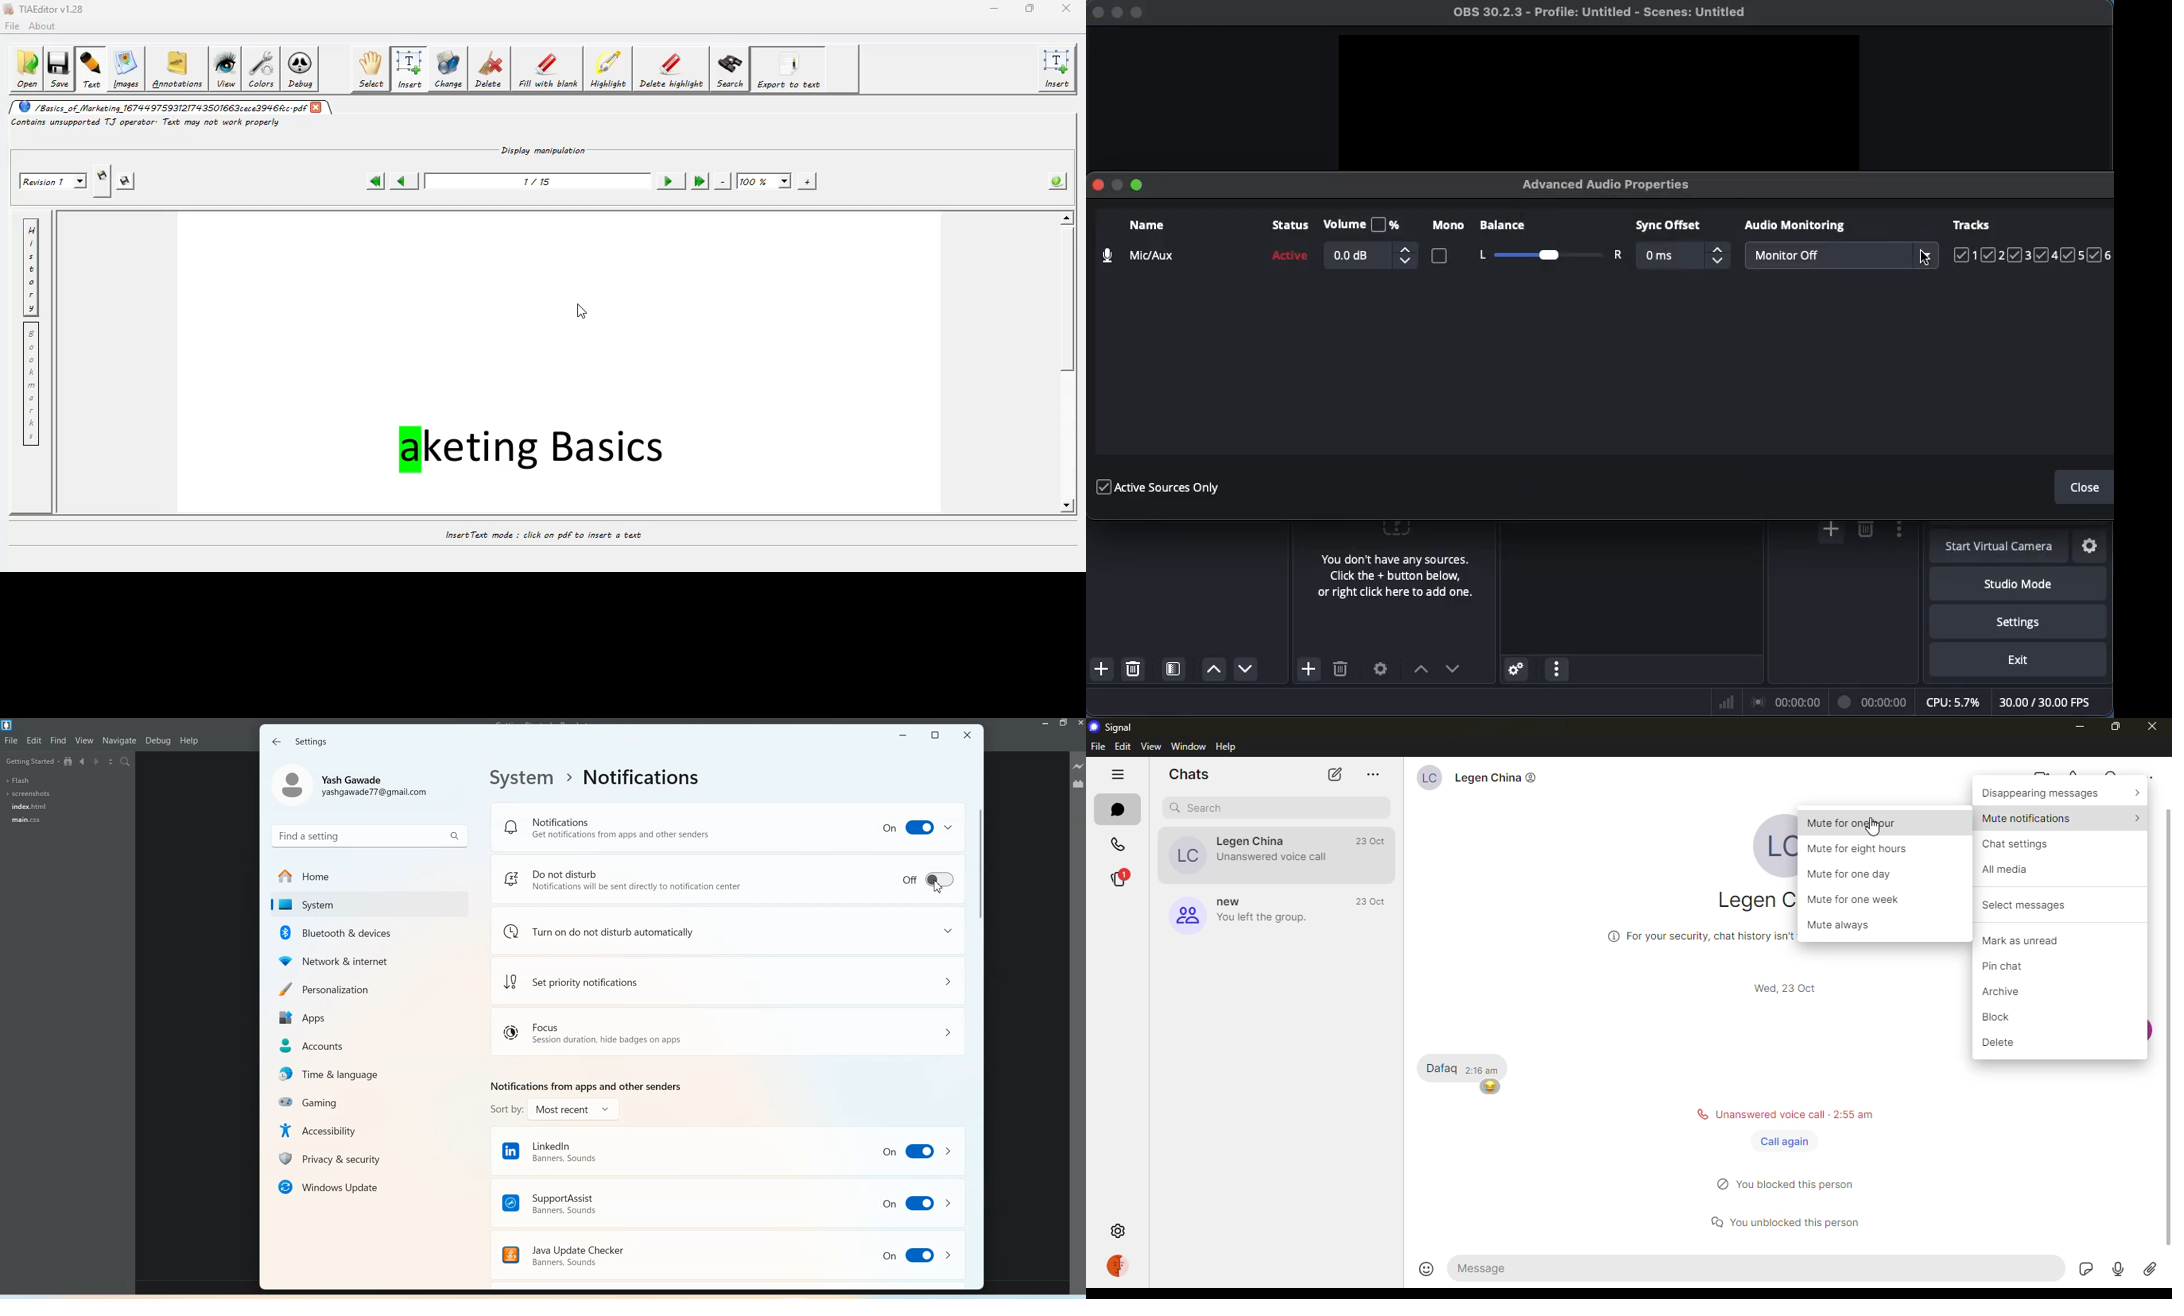 The width and height of the screenshot is (2184, 1316). What do you see at coordinates (727, 1150) in the screenshot?
I see `LinkedIn` at bounding box center [727, 1150].